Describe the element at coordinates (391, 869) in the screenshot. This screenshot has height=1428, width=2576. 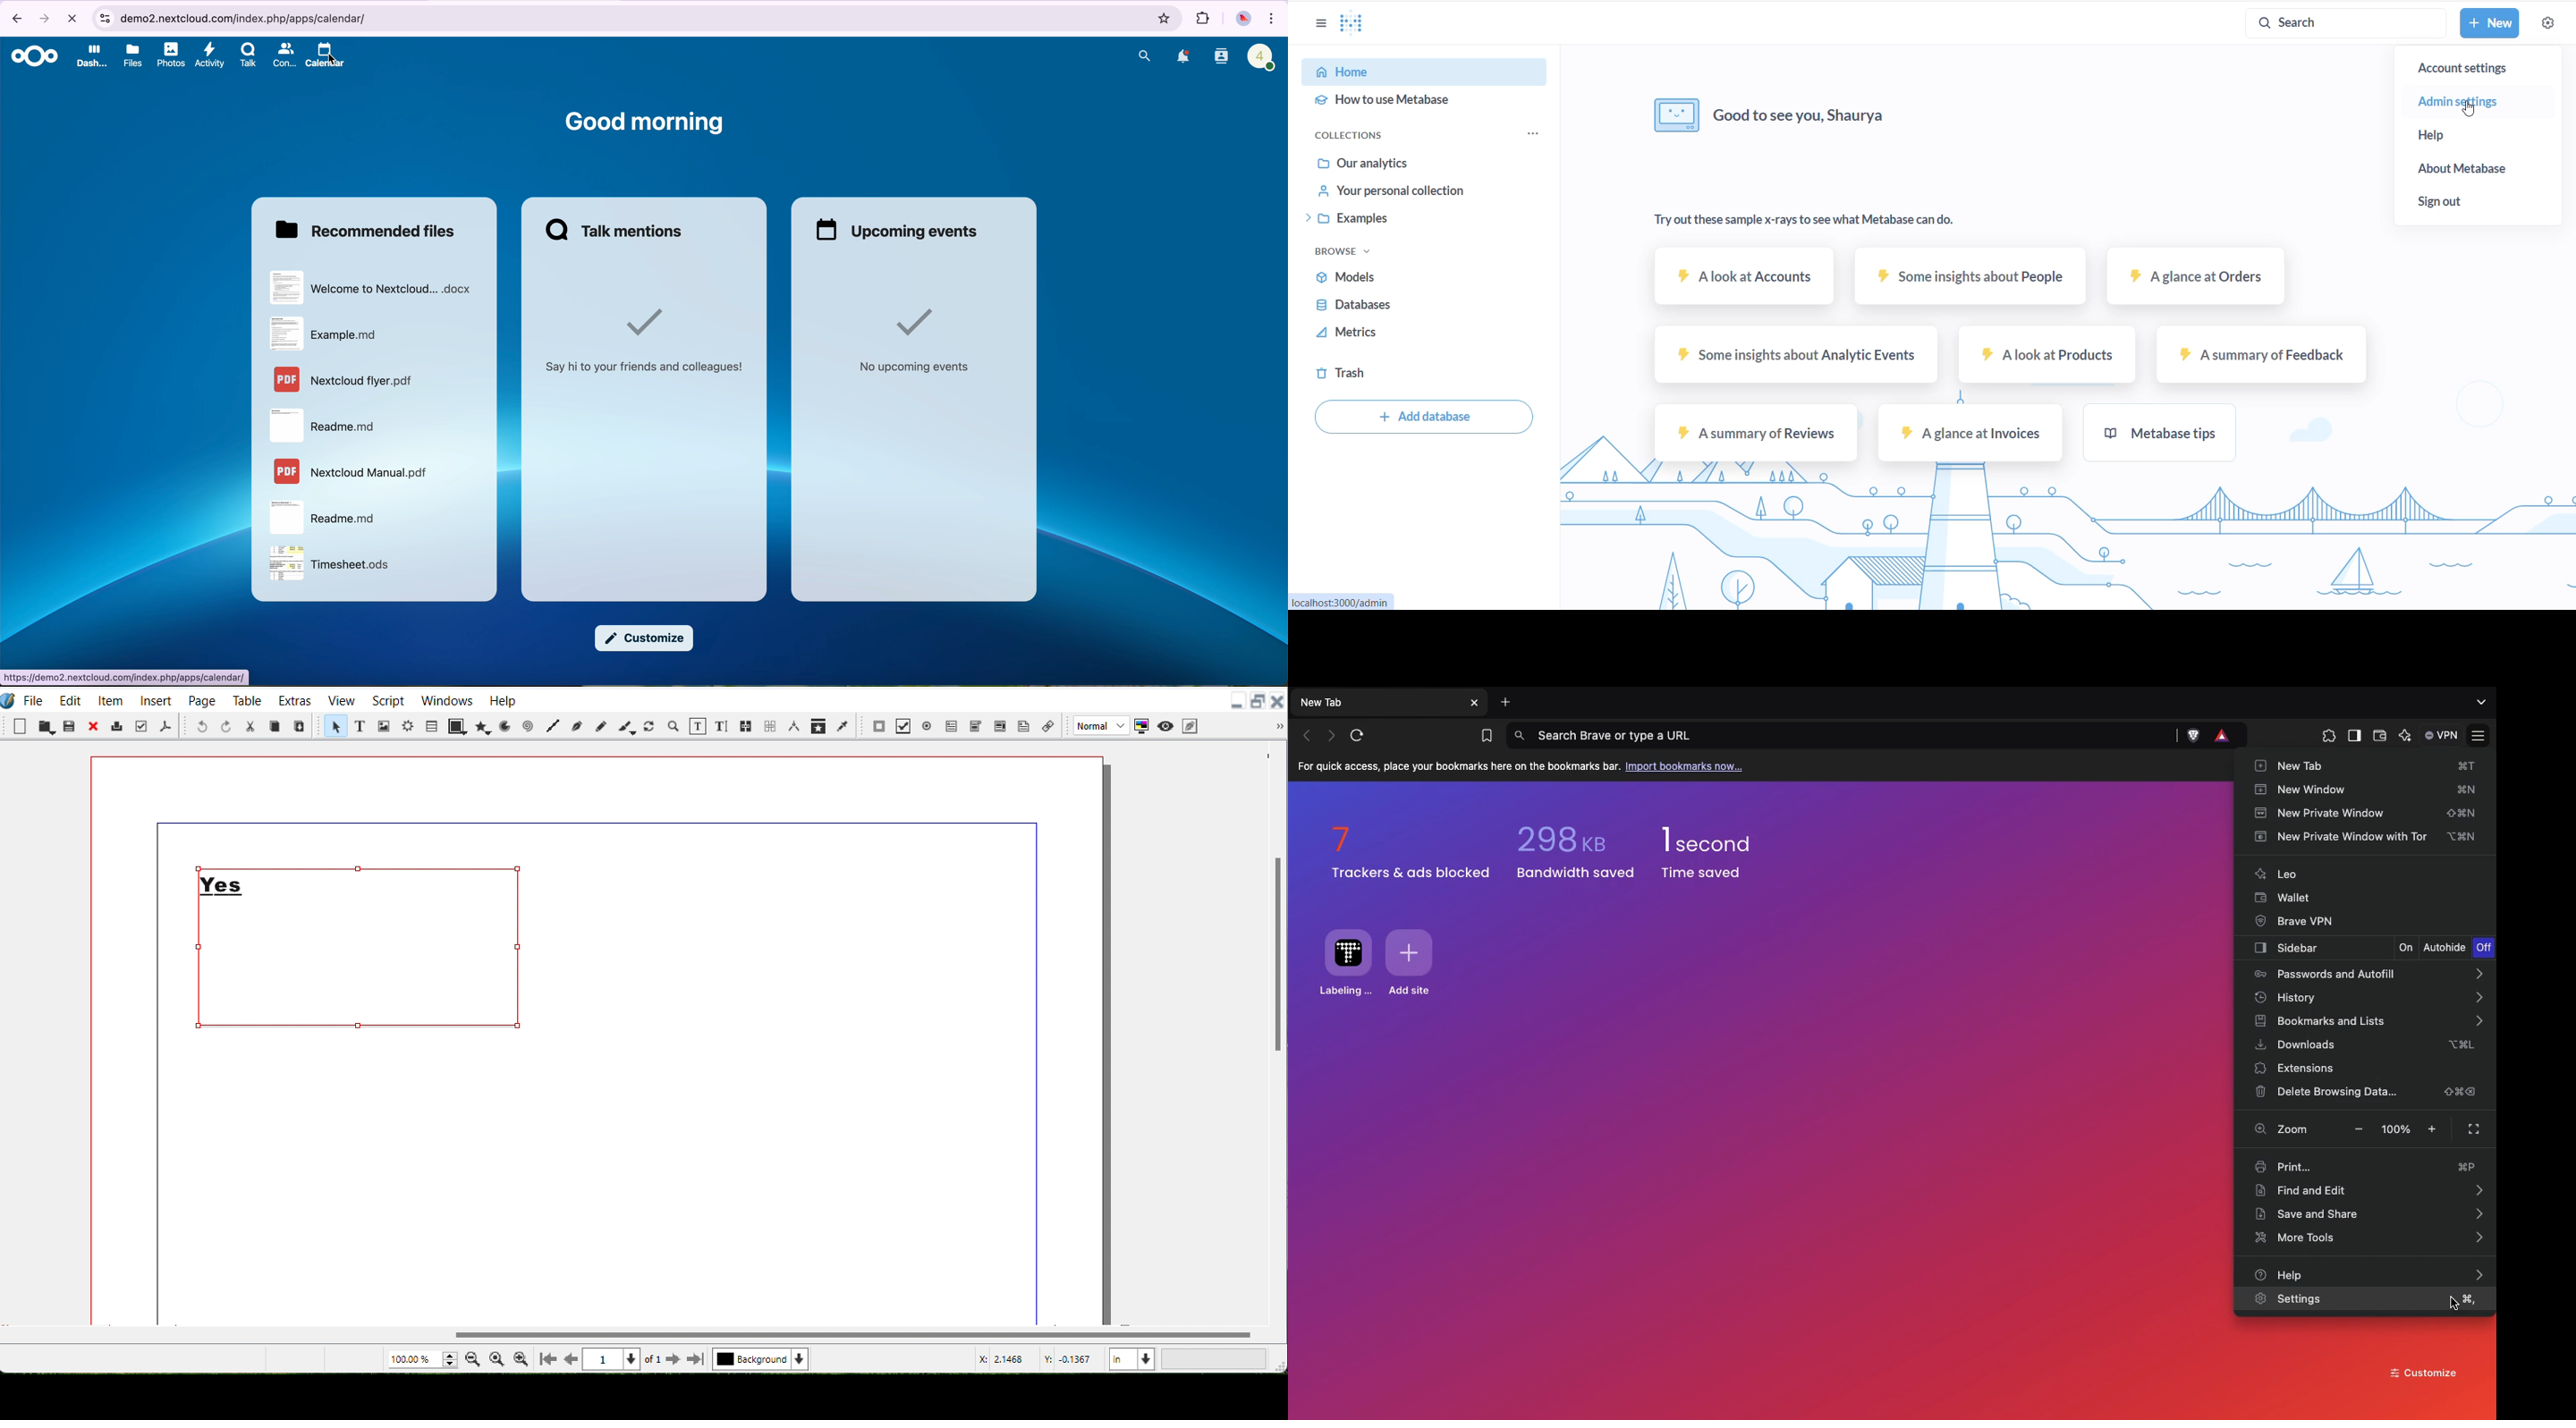
I see `text frame` at that location.